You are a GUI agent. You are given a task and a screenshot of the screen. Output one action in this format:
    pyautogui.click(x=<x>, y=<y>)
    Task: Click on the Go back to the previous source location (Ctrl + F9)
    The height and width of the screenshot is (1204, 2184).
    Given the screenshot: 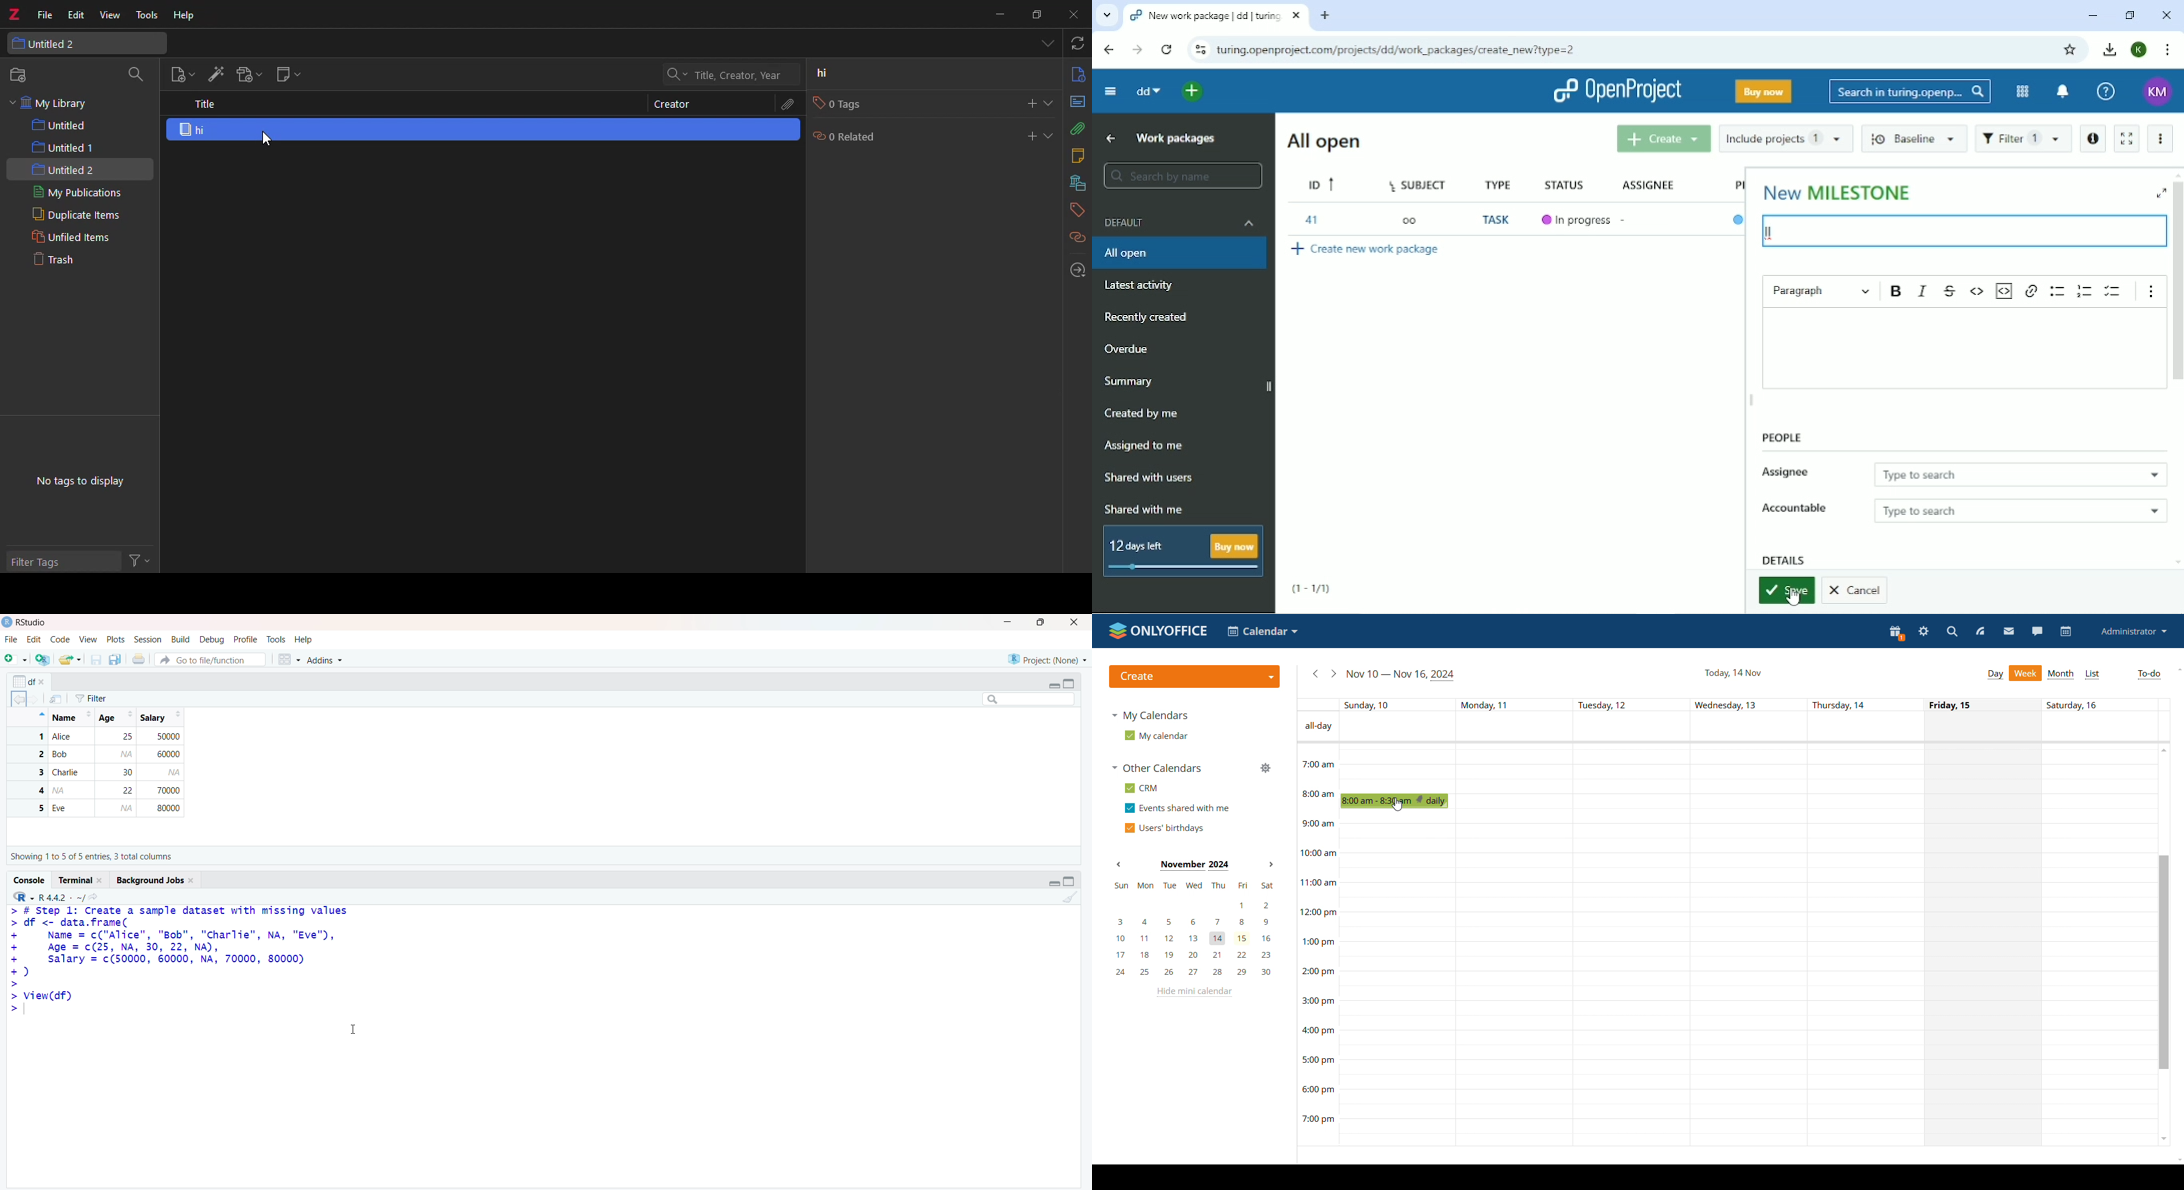 What is the action you would take?
    pyautogui.click(x=16, y=701)
    